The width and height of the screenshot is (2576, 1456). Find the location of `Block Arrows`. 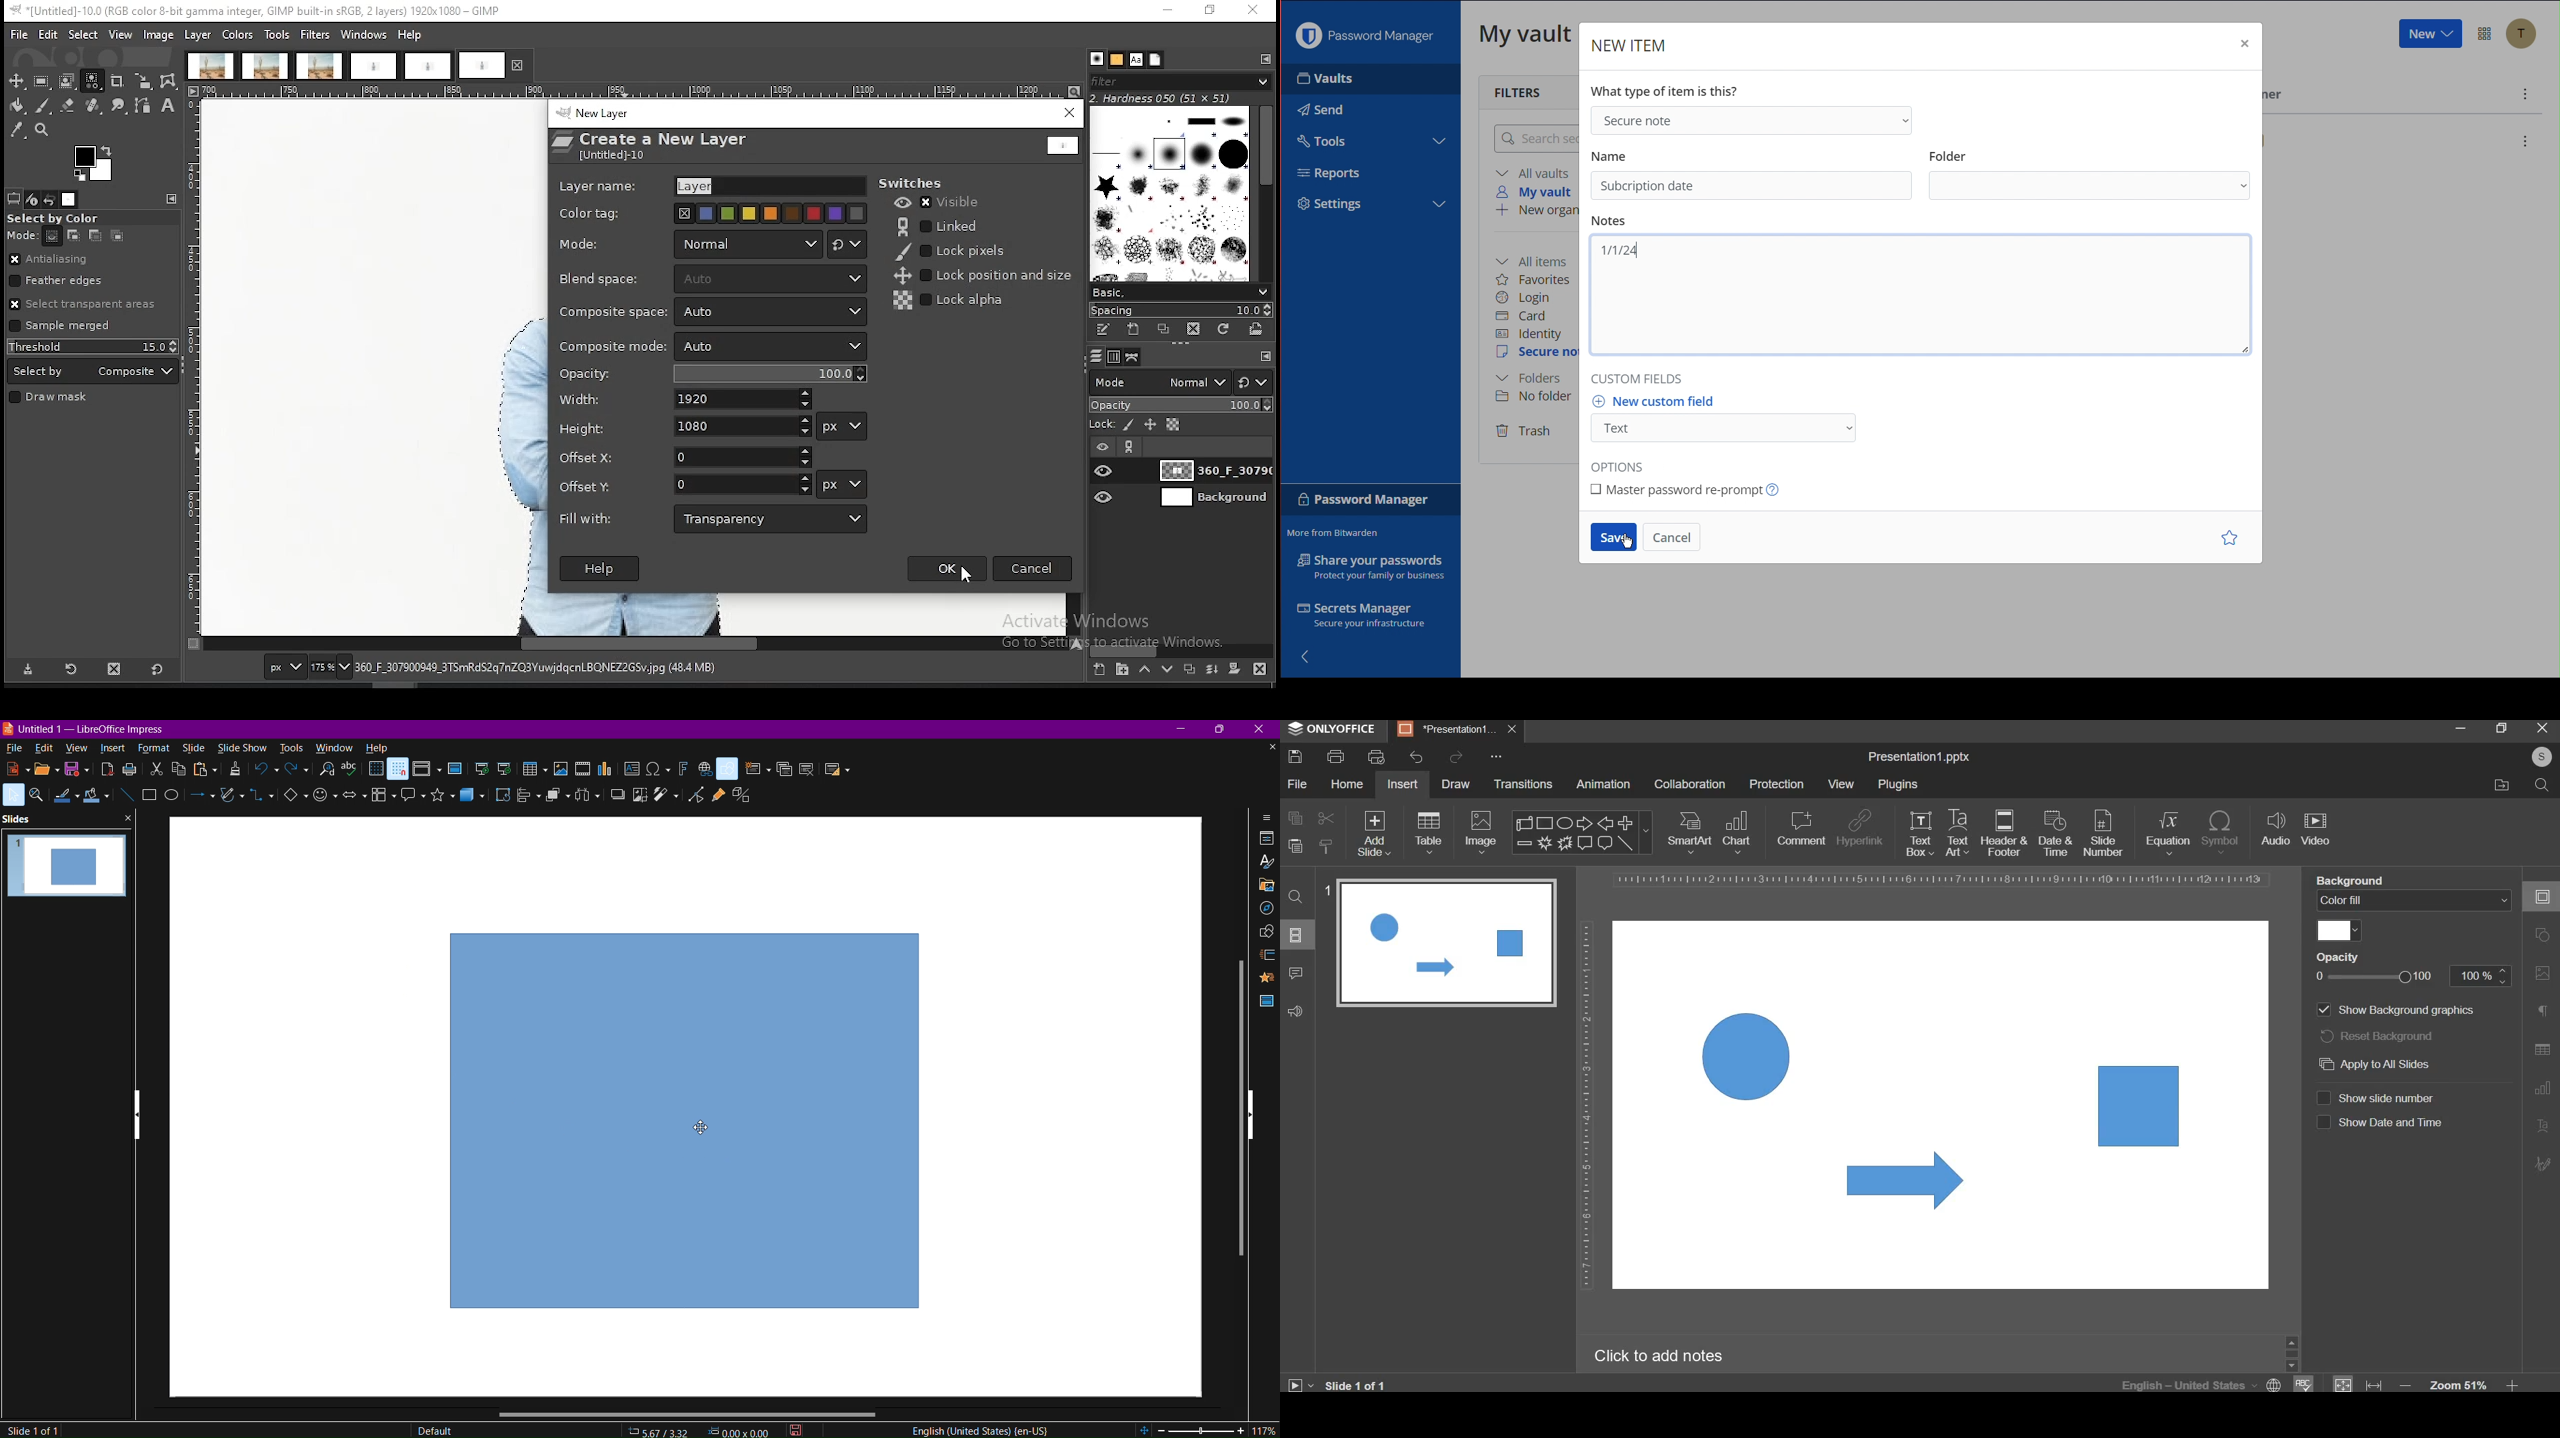

Block Arrows is located at coordinates (353, 801).